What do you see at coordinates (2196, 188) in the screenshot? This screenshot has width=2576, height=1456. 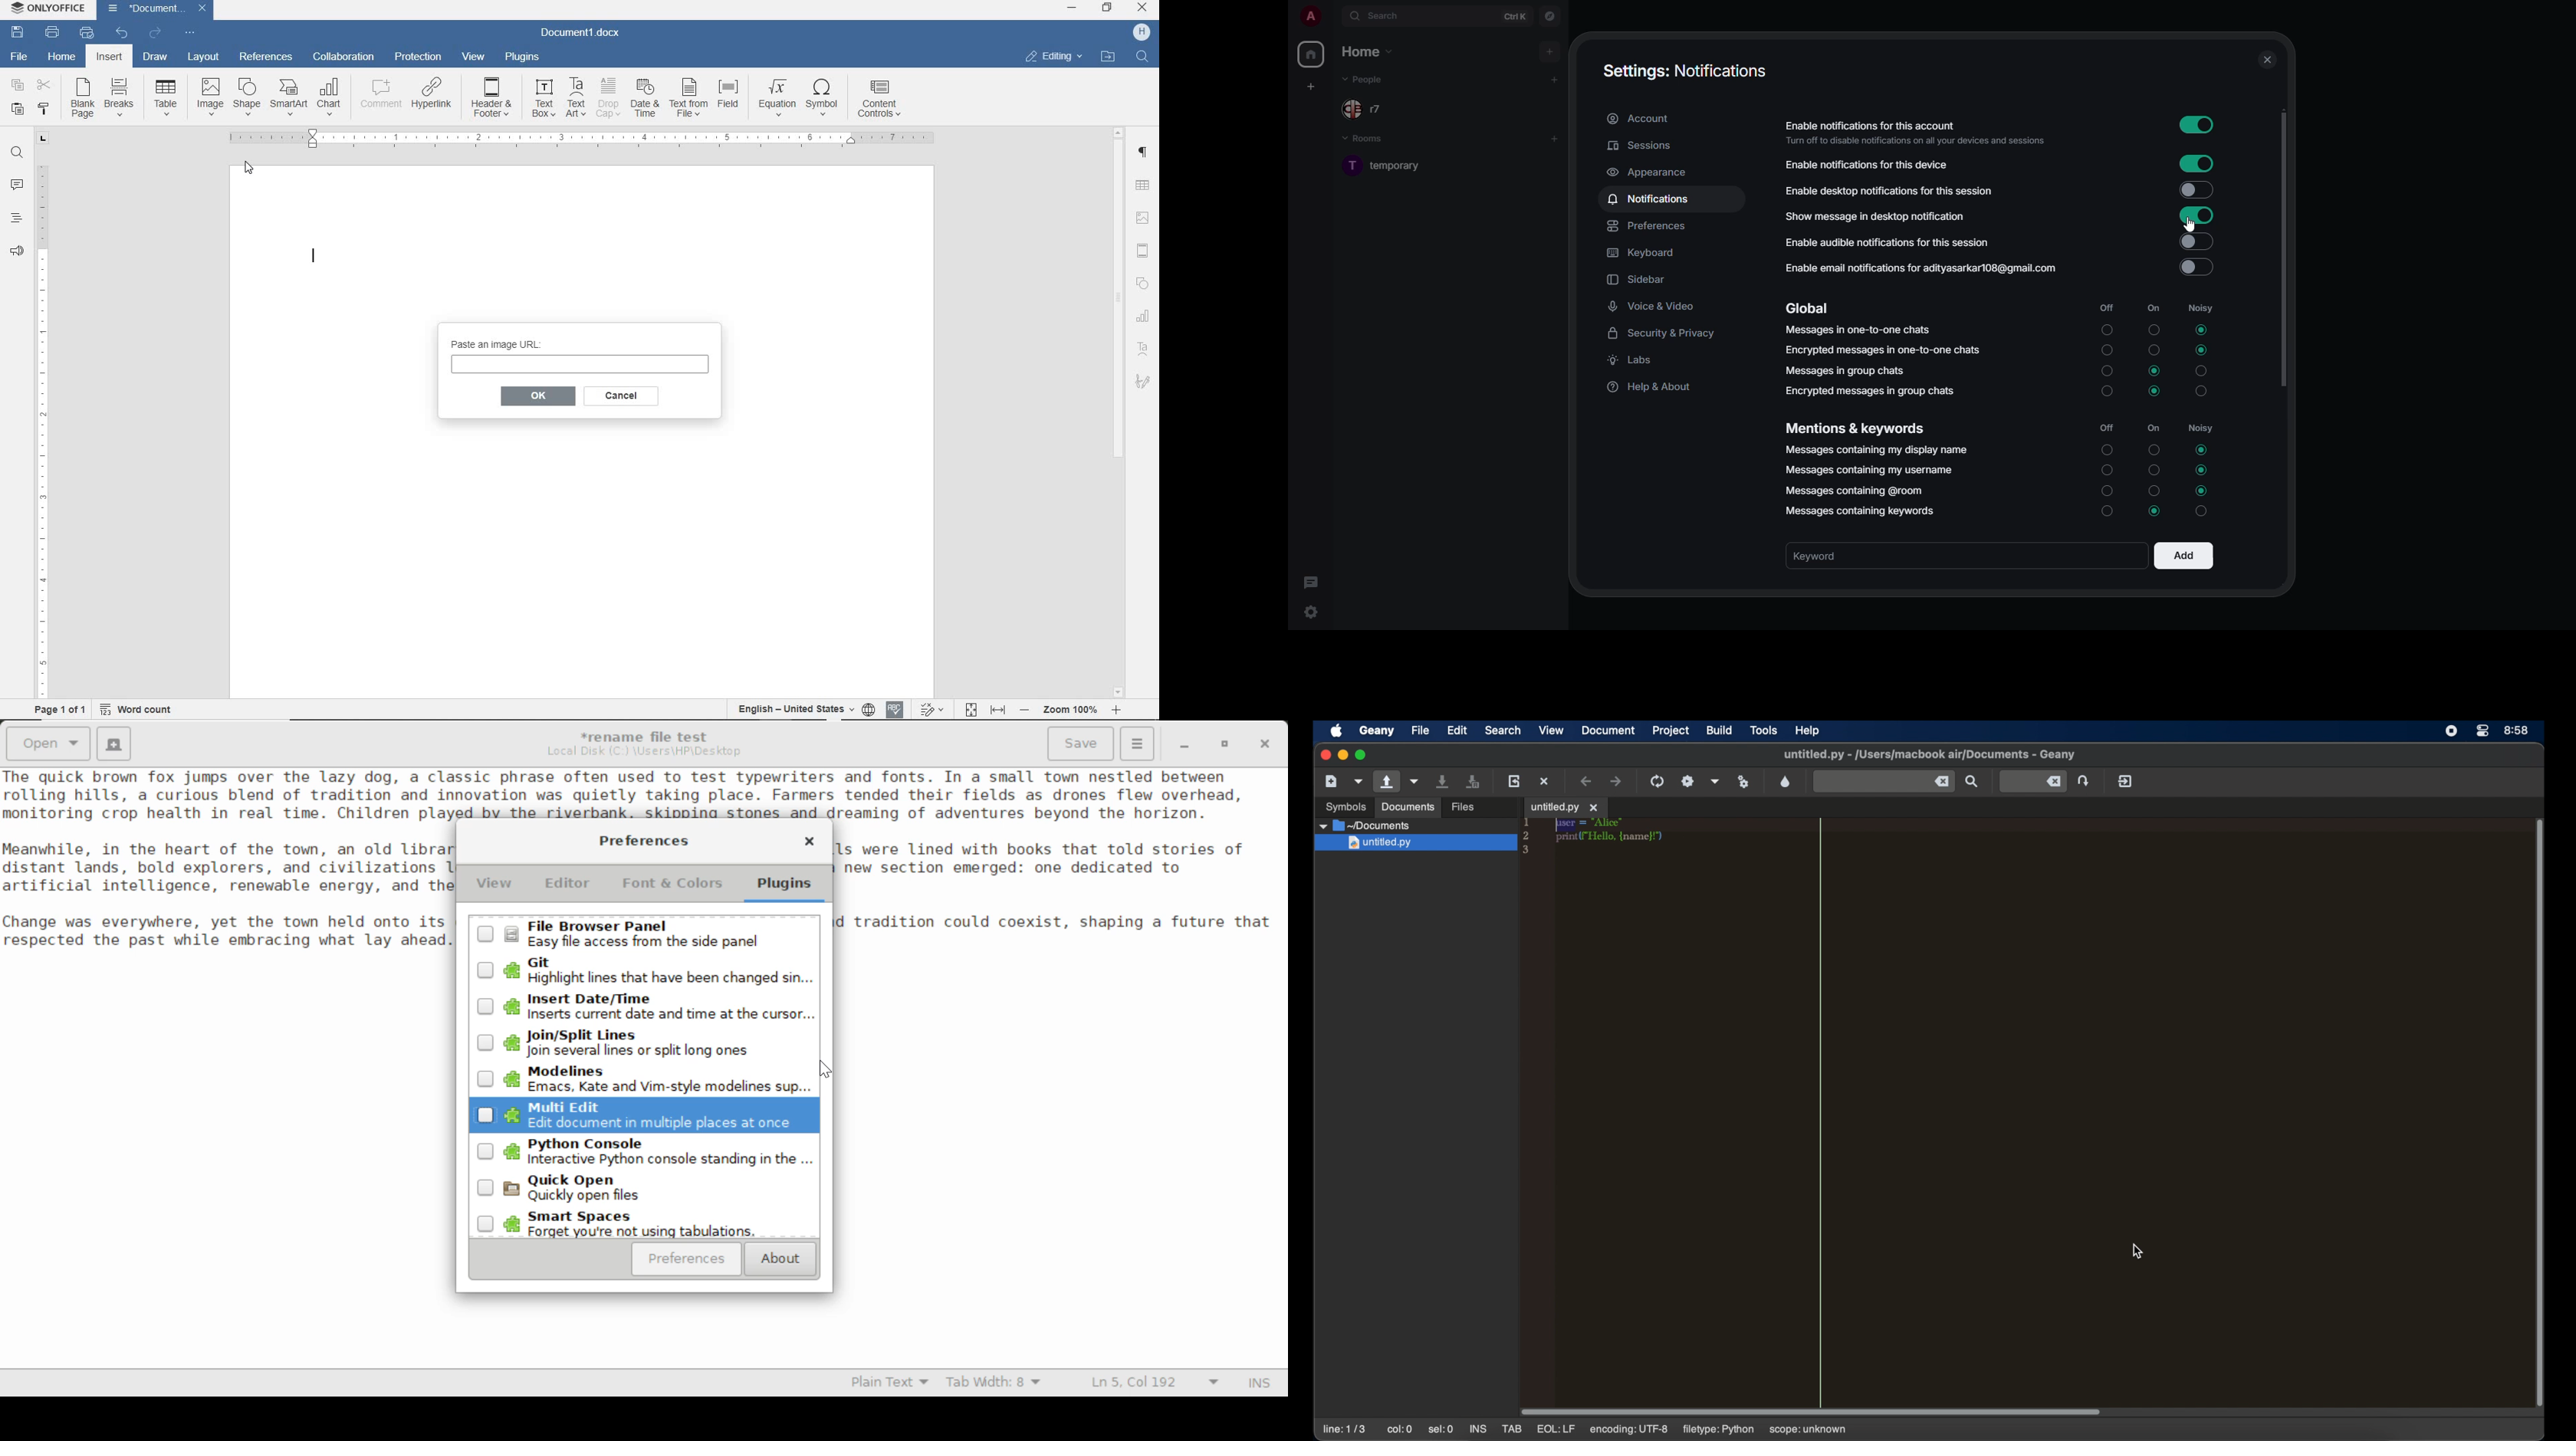 I see `click to enable` at bounding box center [2196, 188].